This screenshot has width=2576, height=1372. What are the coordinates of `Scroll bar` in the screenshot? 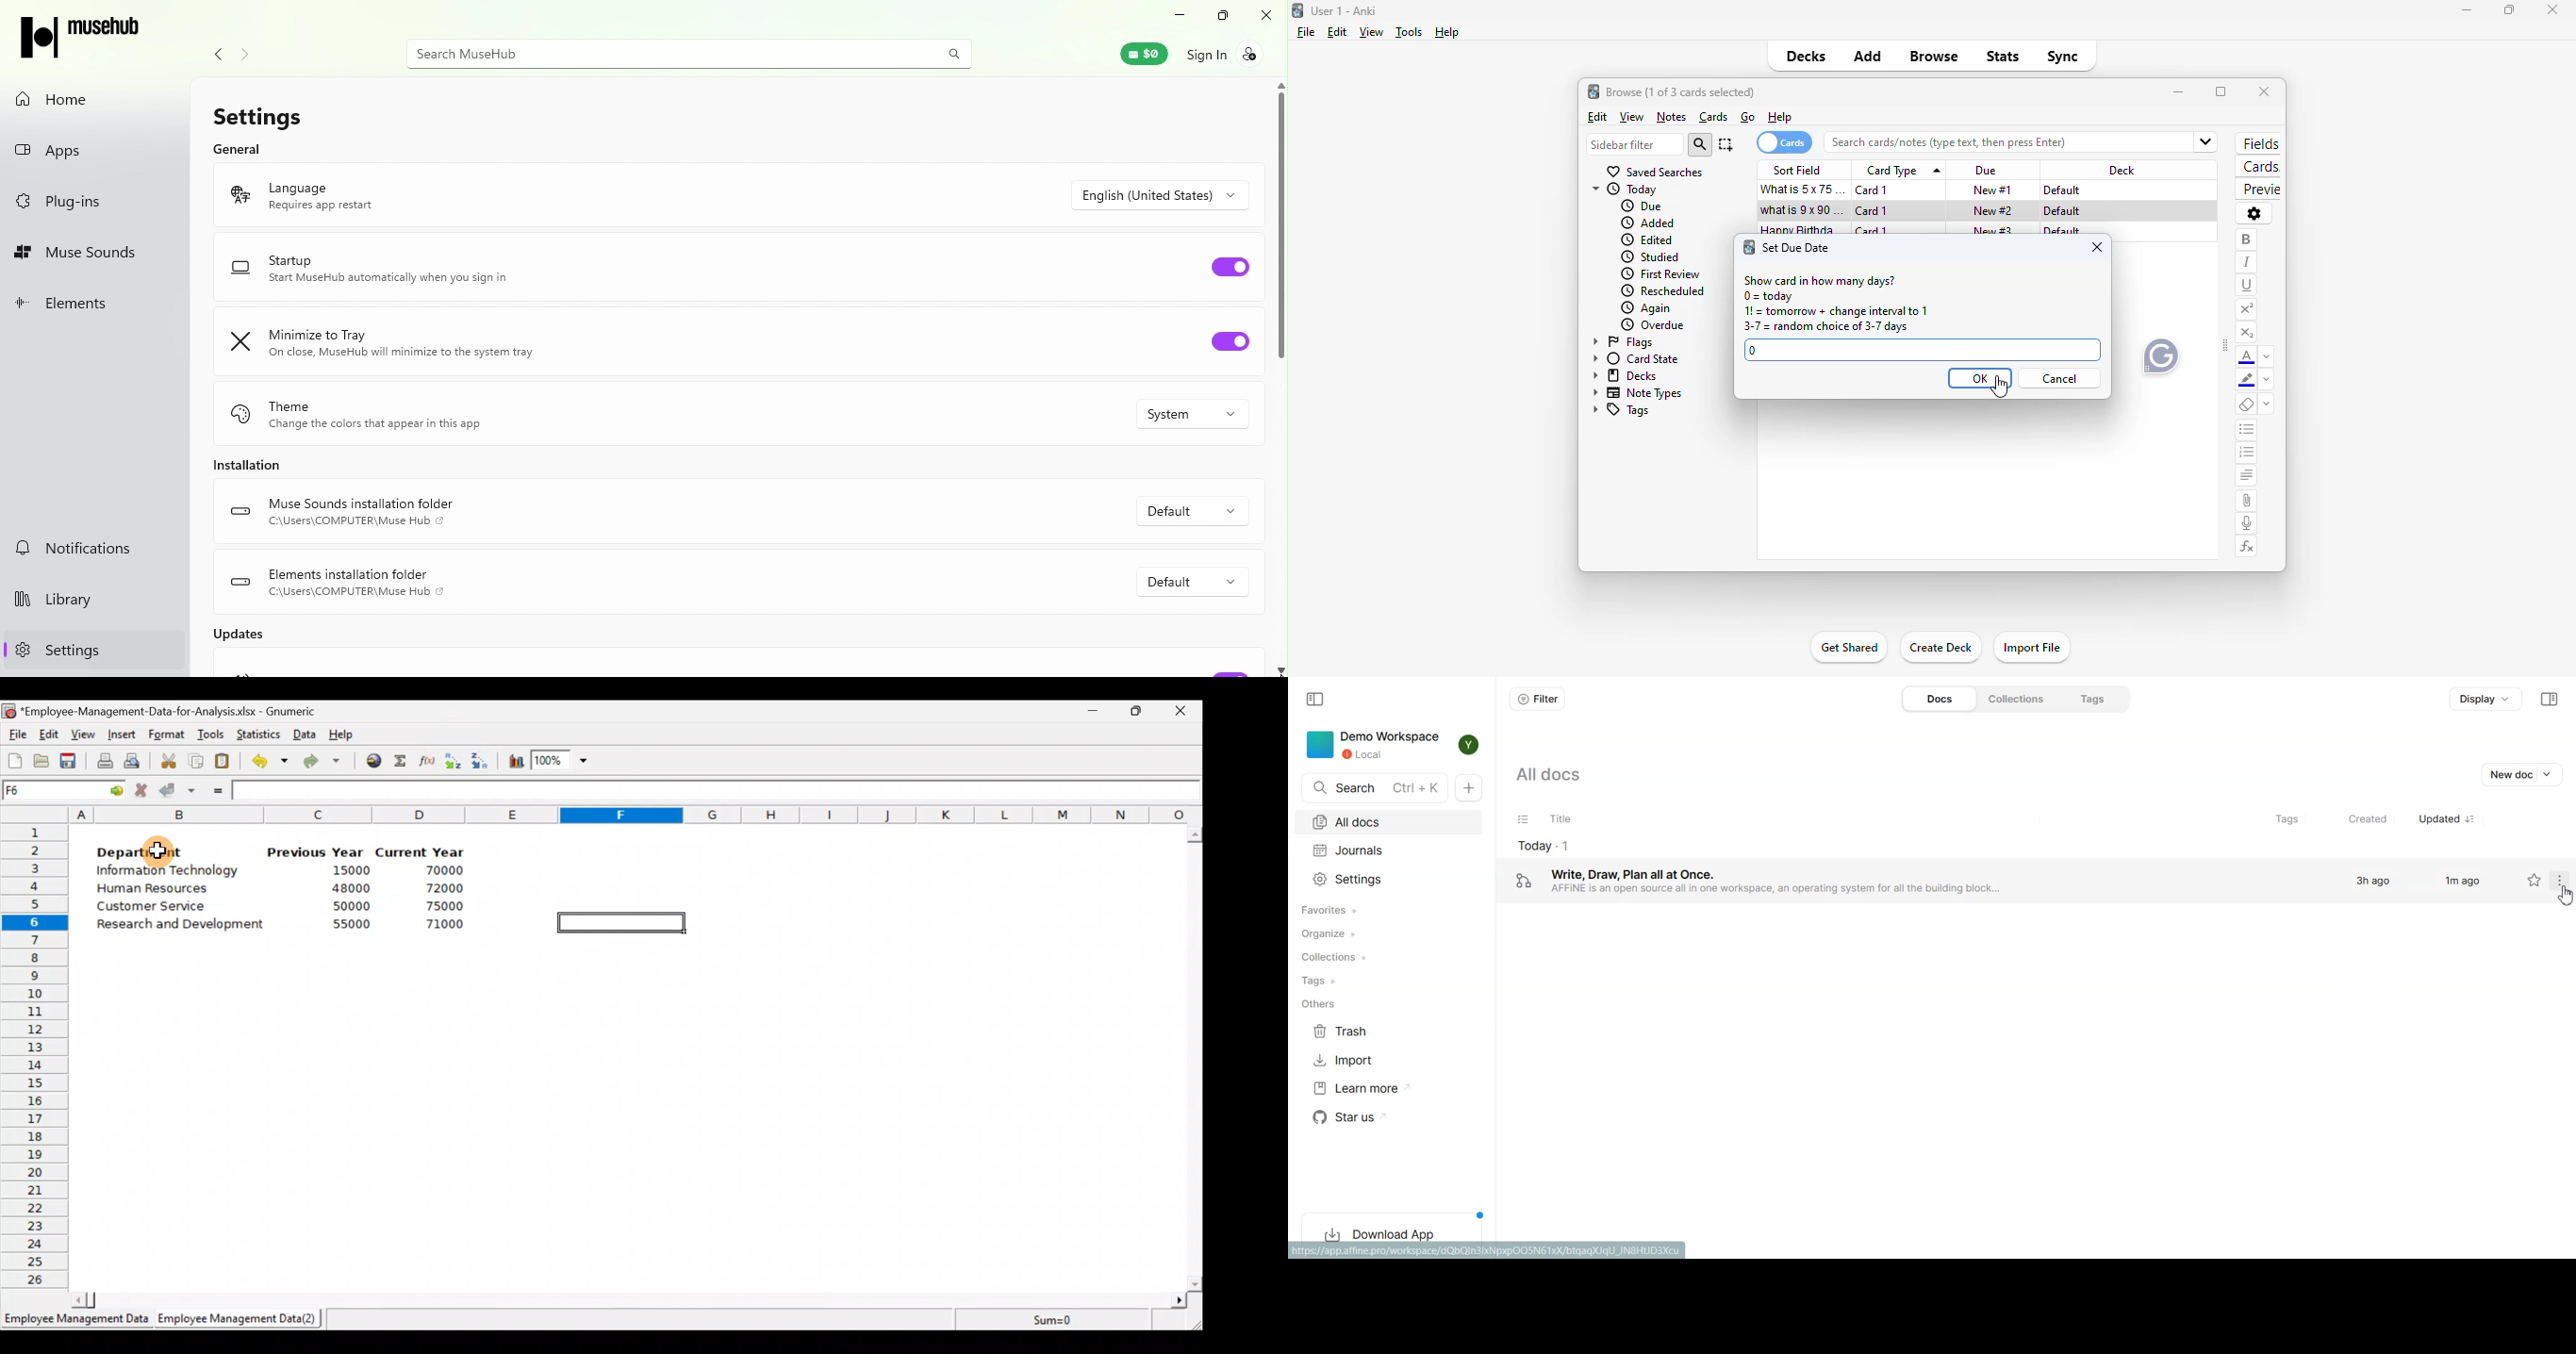 It's located at (1195, 1059).